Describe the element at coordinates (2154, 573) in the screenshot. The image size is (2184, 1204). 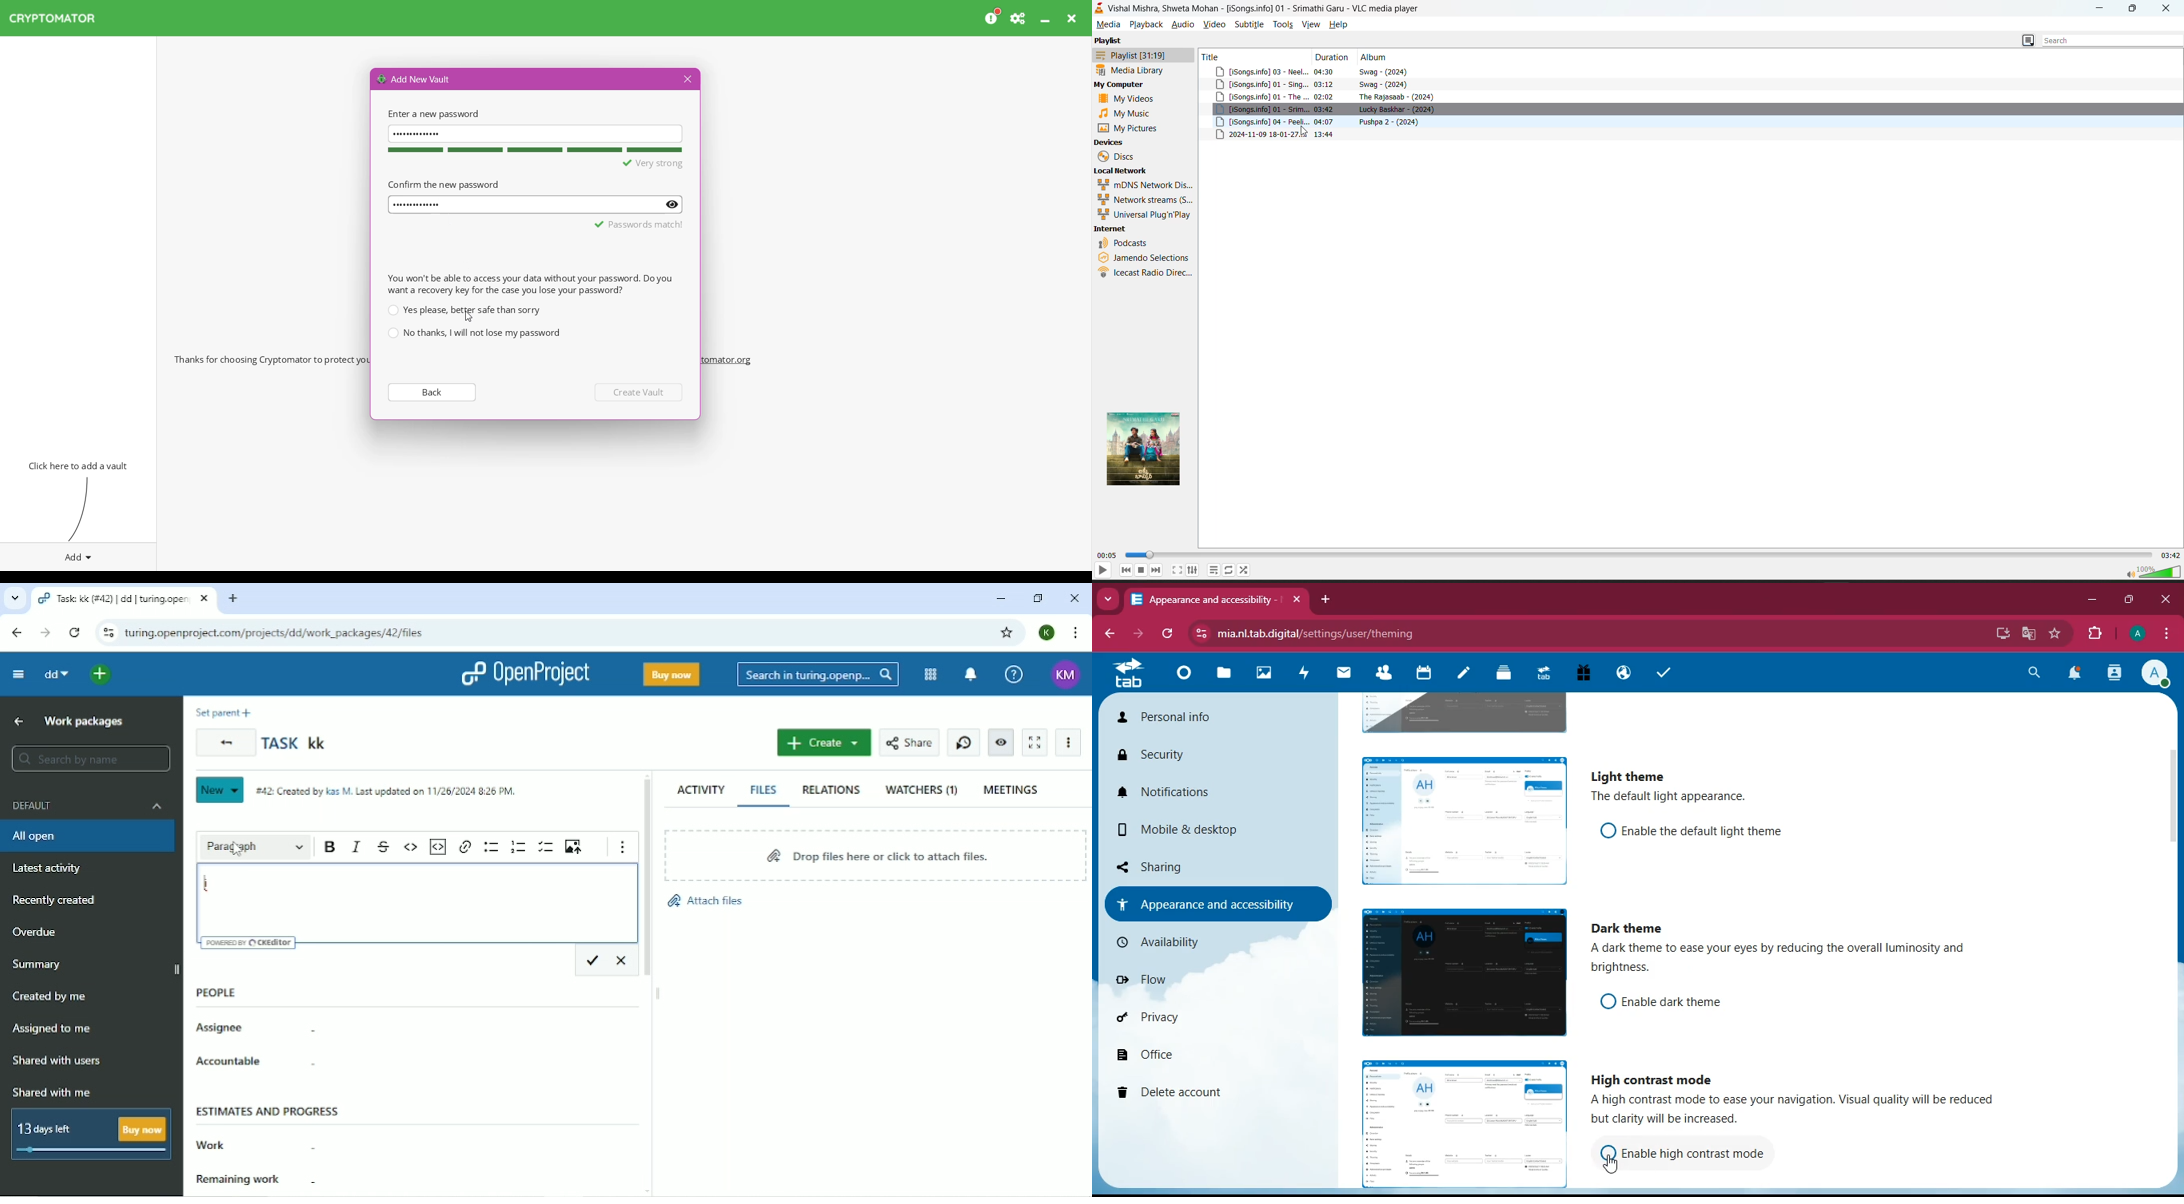
I see `volume` at that location.